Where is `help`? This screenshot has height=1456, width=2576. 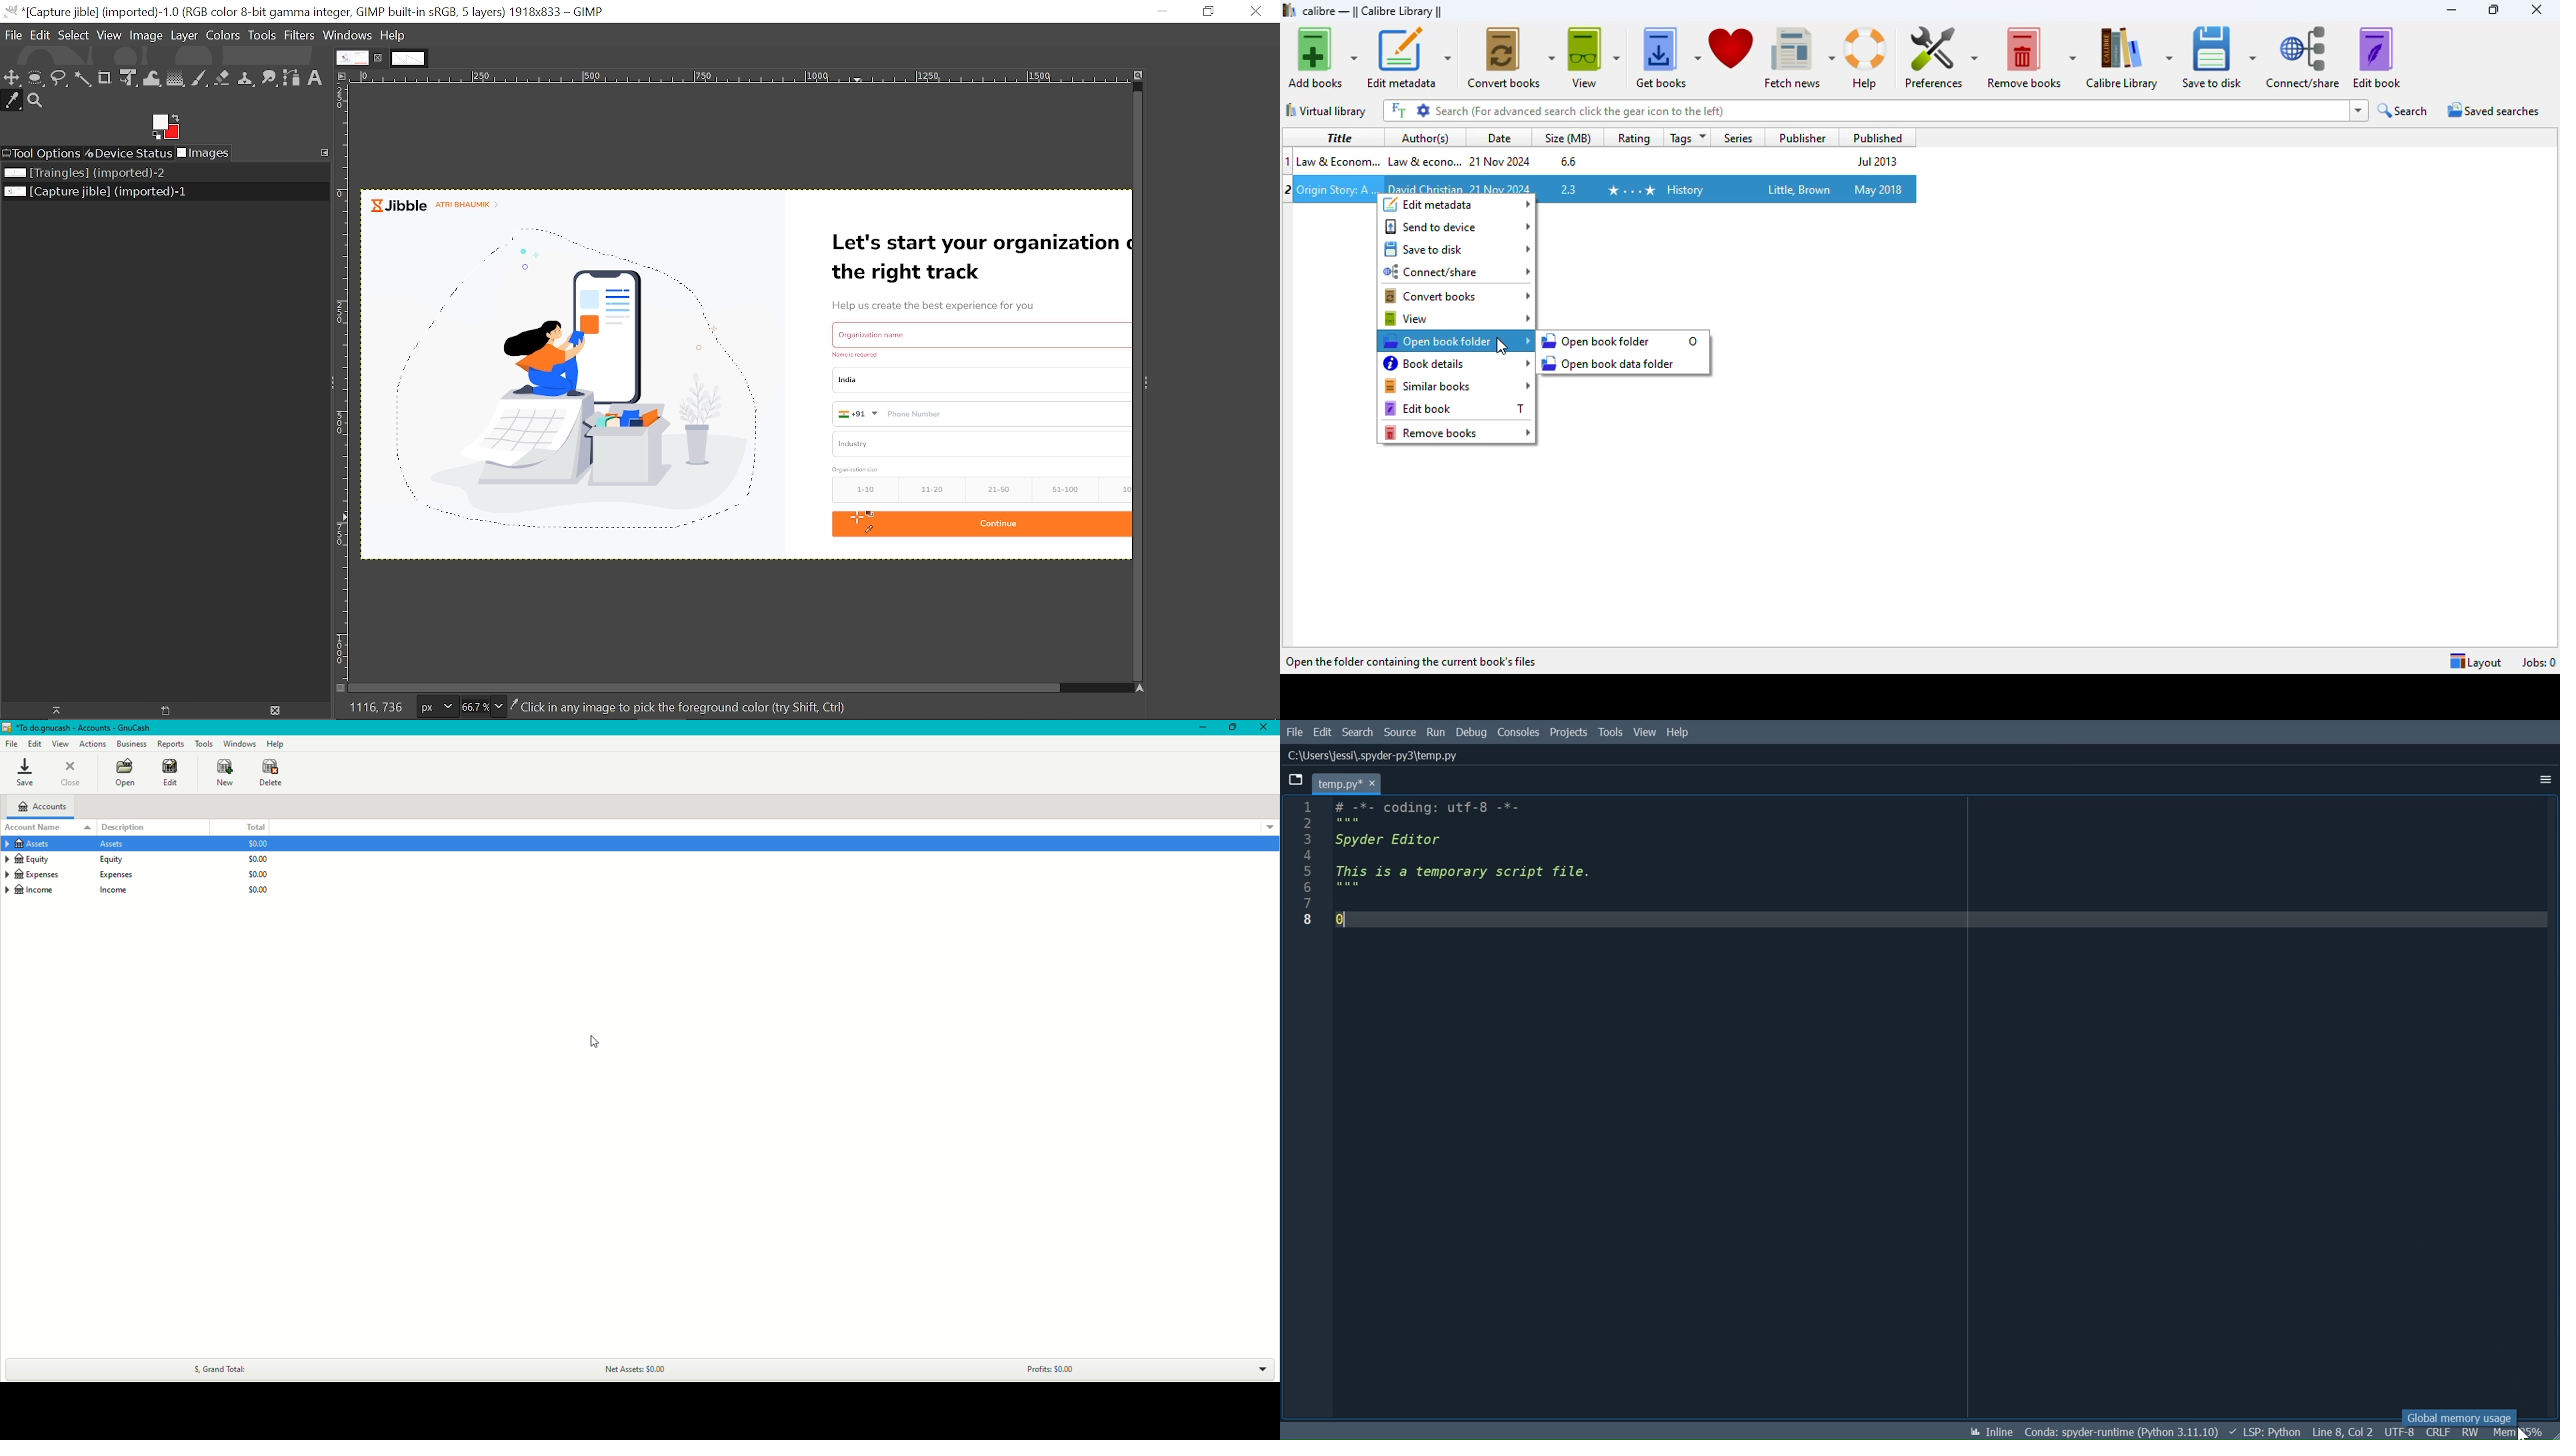 help is located at coordinates (1866, 58).